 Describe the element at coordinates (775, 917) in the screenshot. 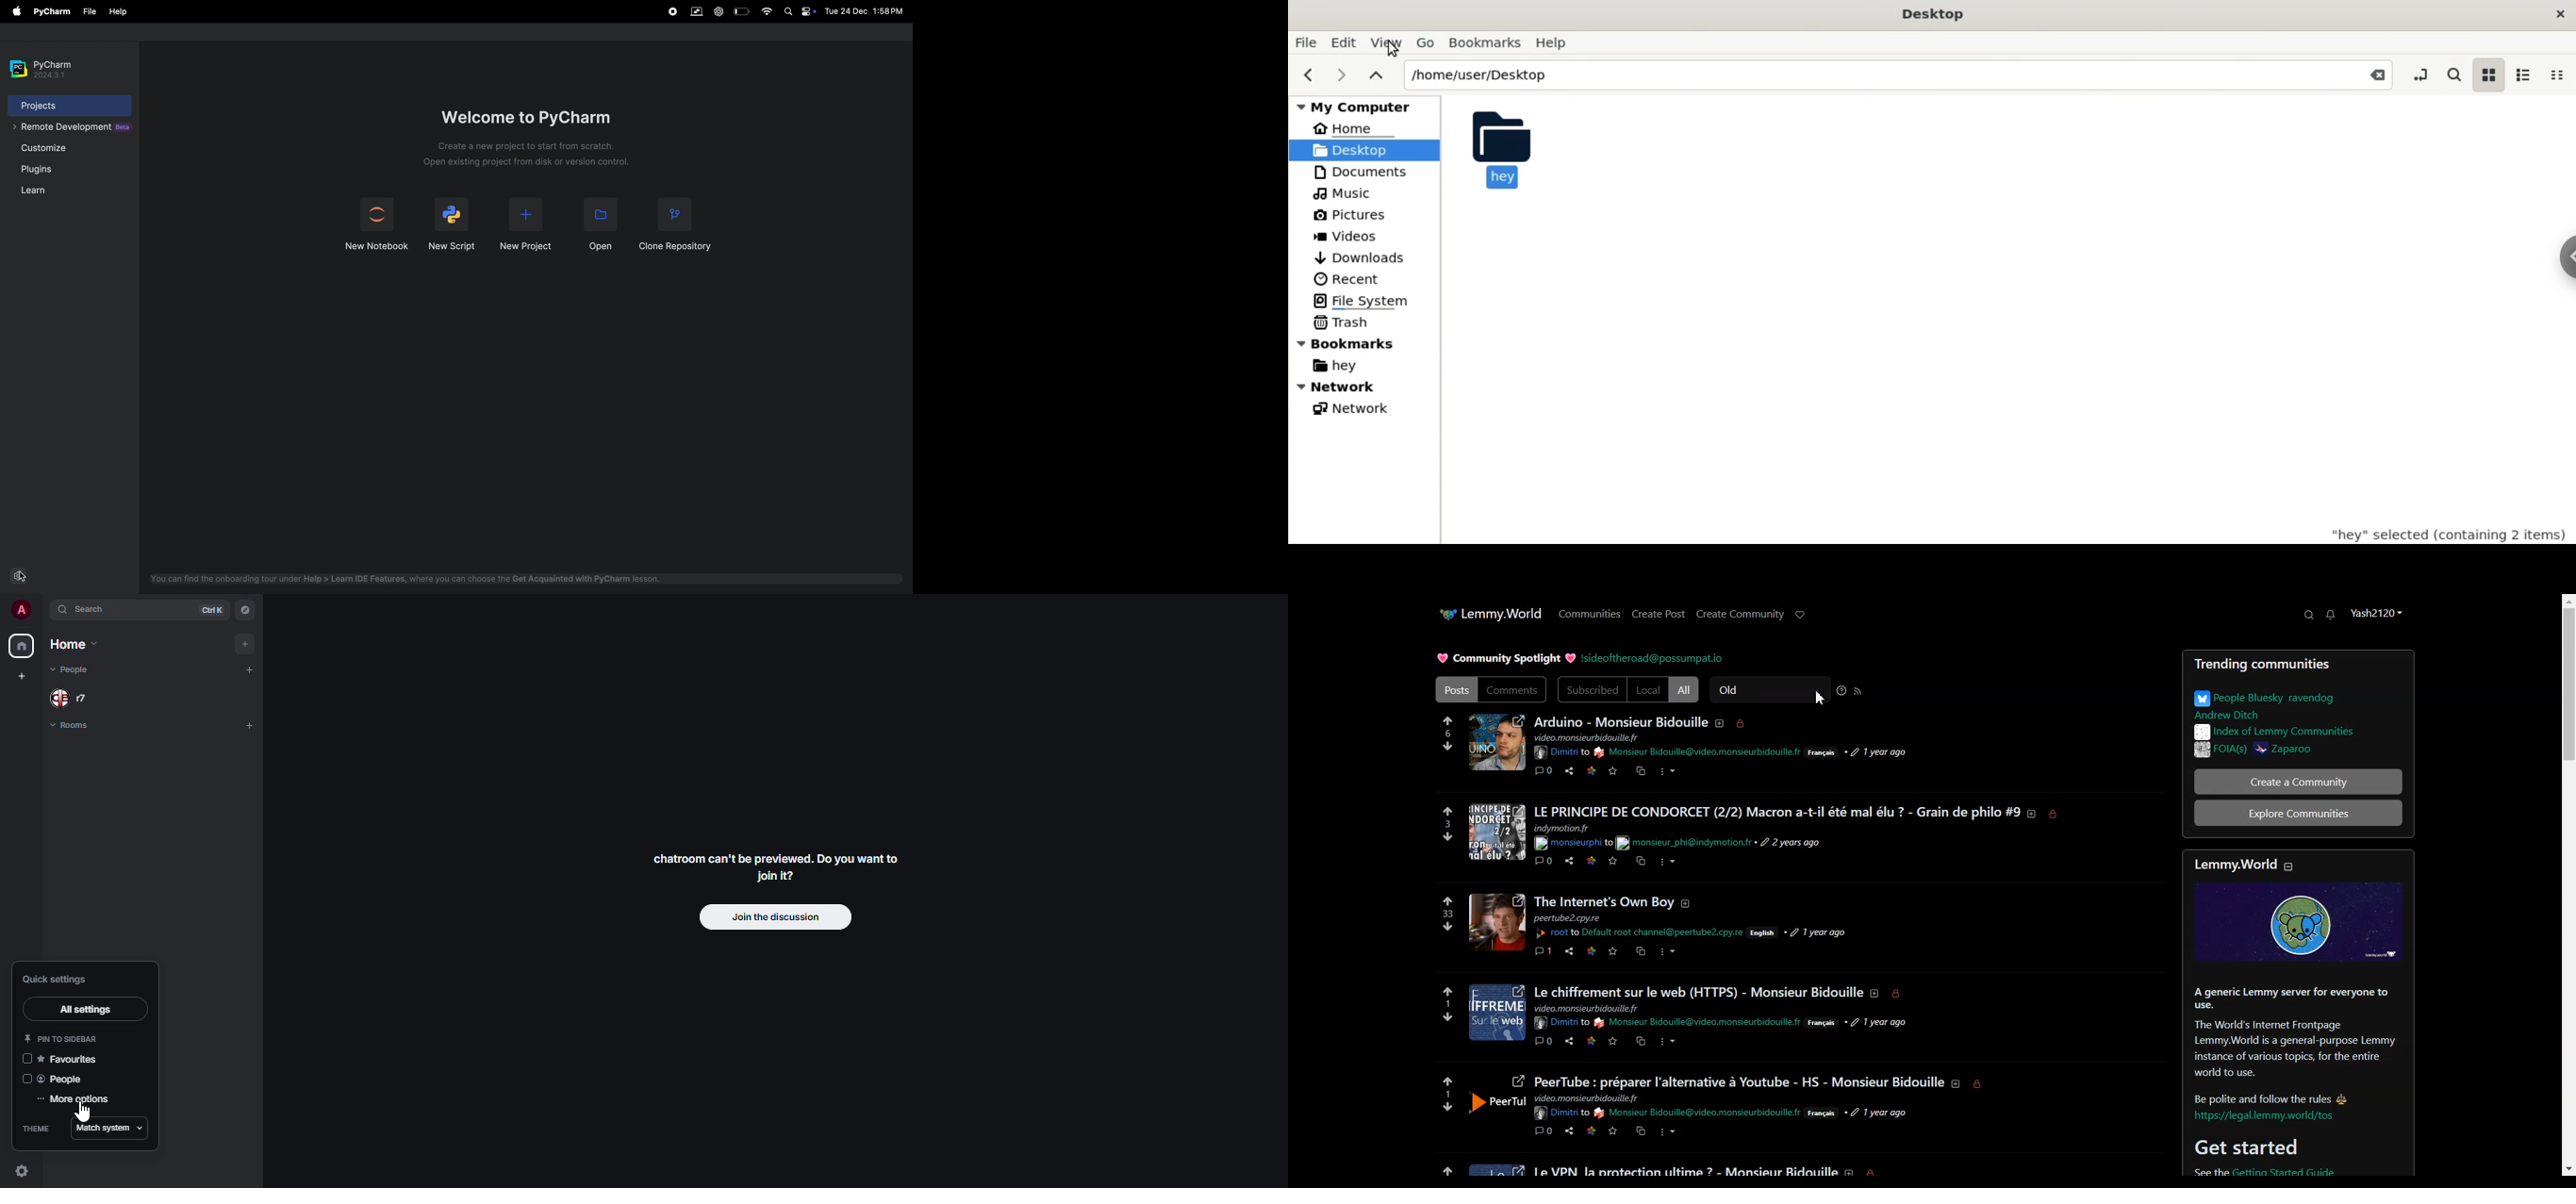

I see `join the discussion` at that location.